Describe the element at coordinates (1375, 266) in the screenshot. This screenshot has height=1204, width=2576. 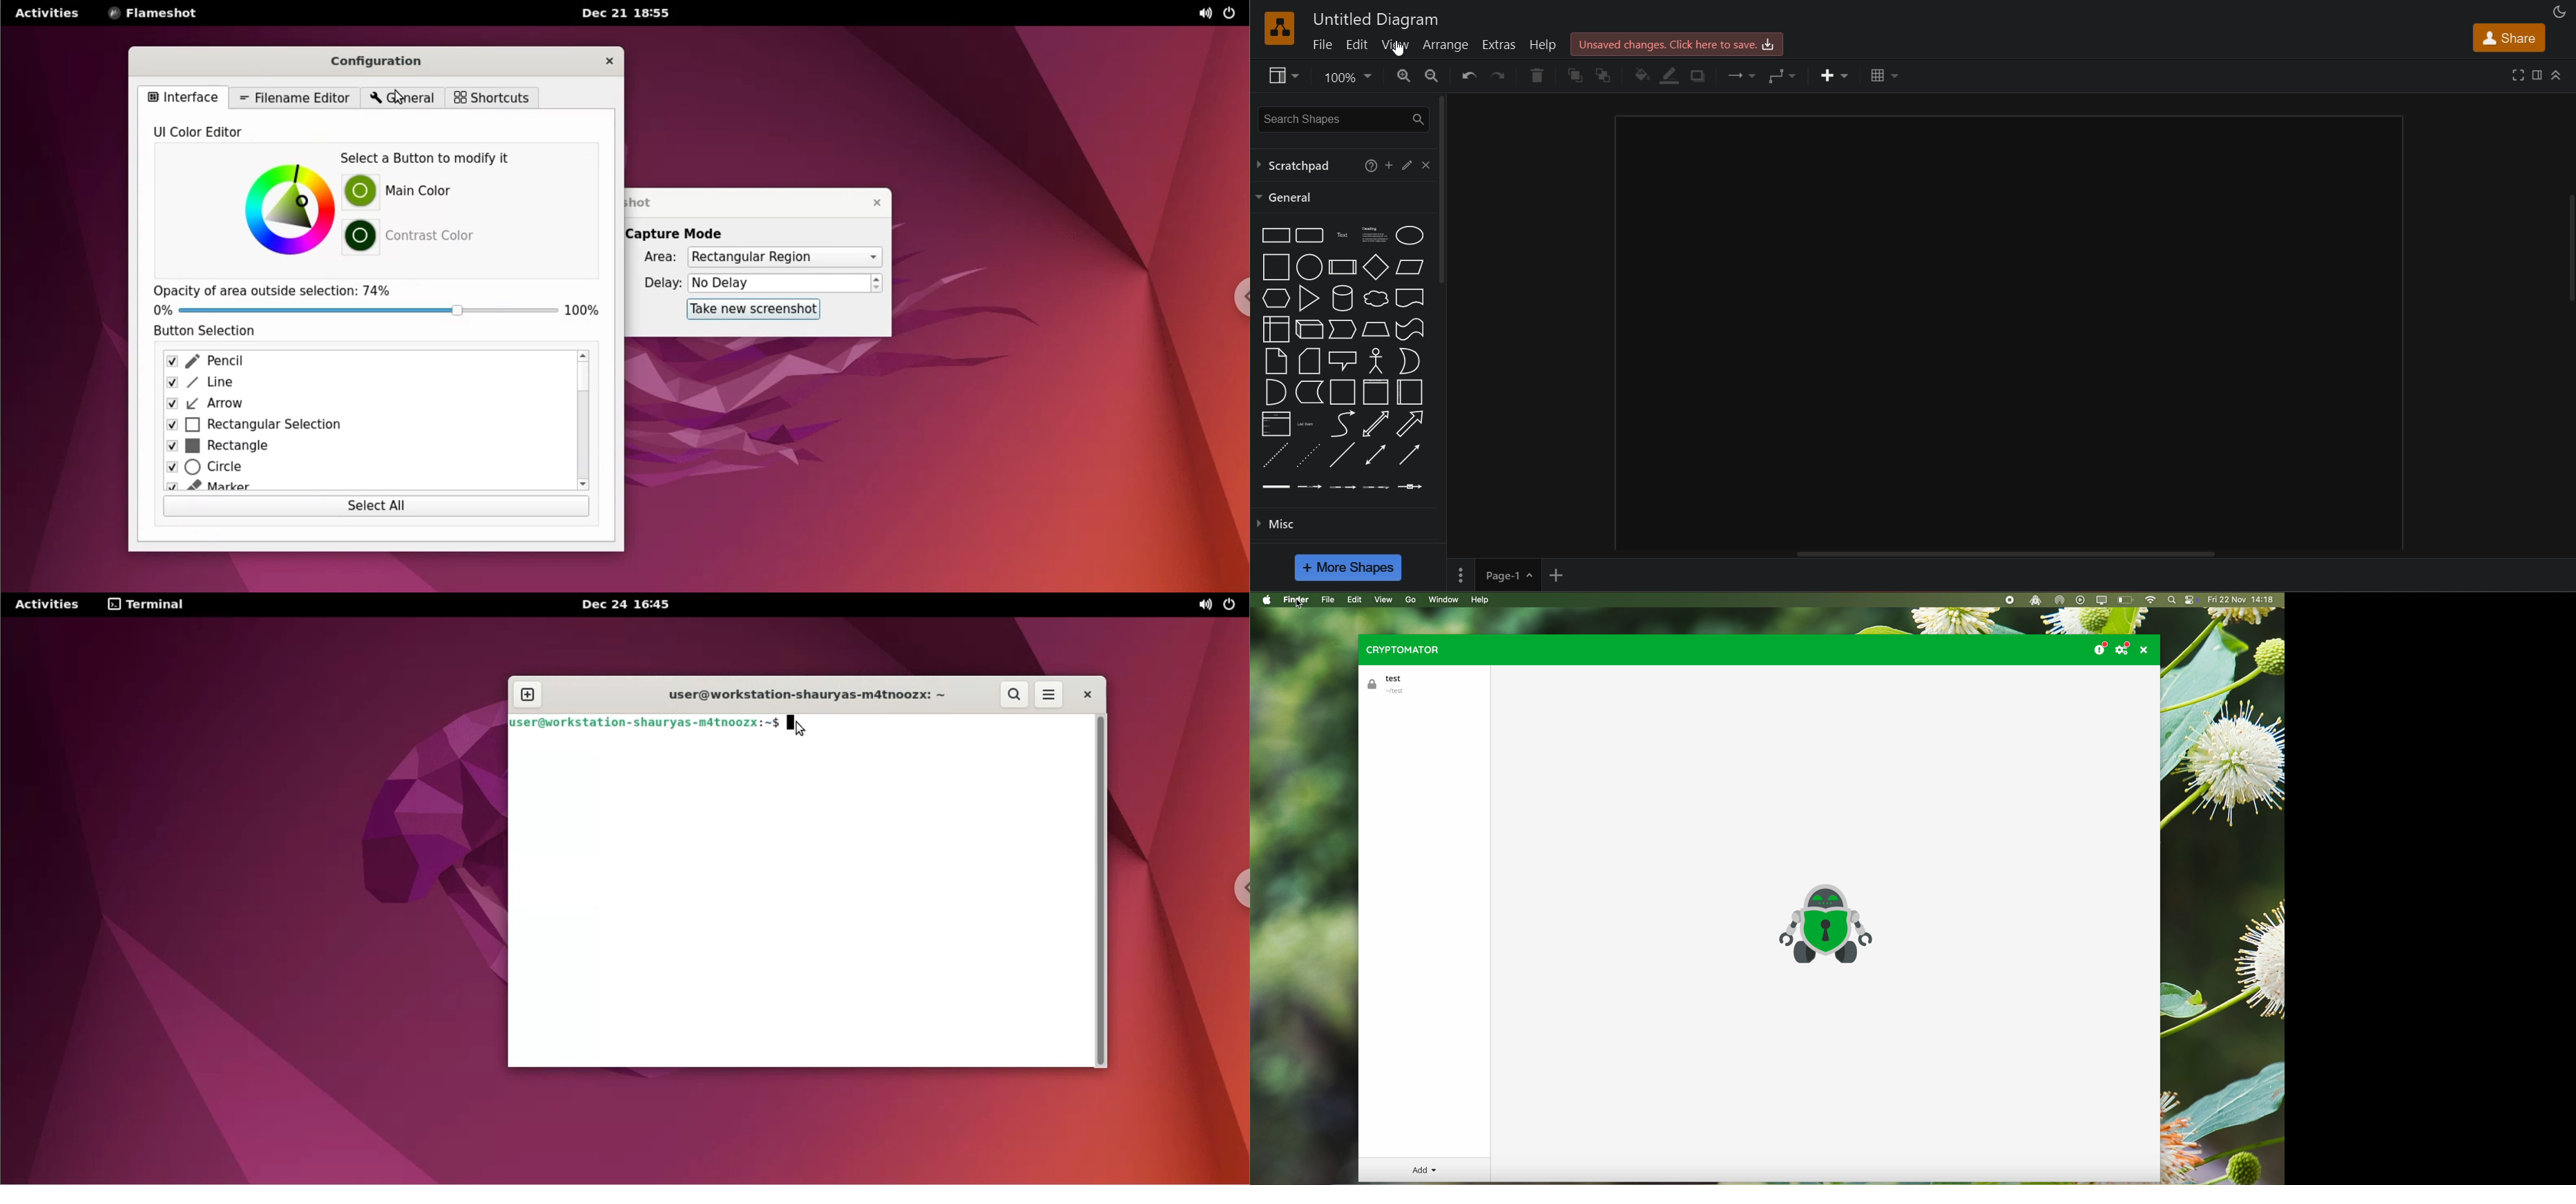
I see `diamond` at that location.